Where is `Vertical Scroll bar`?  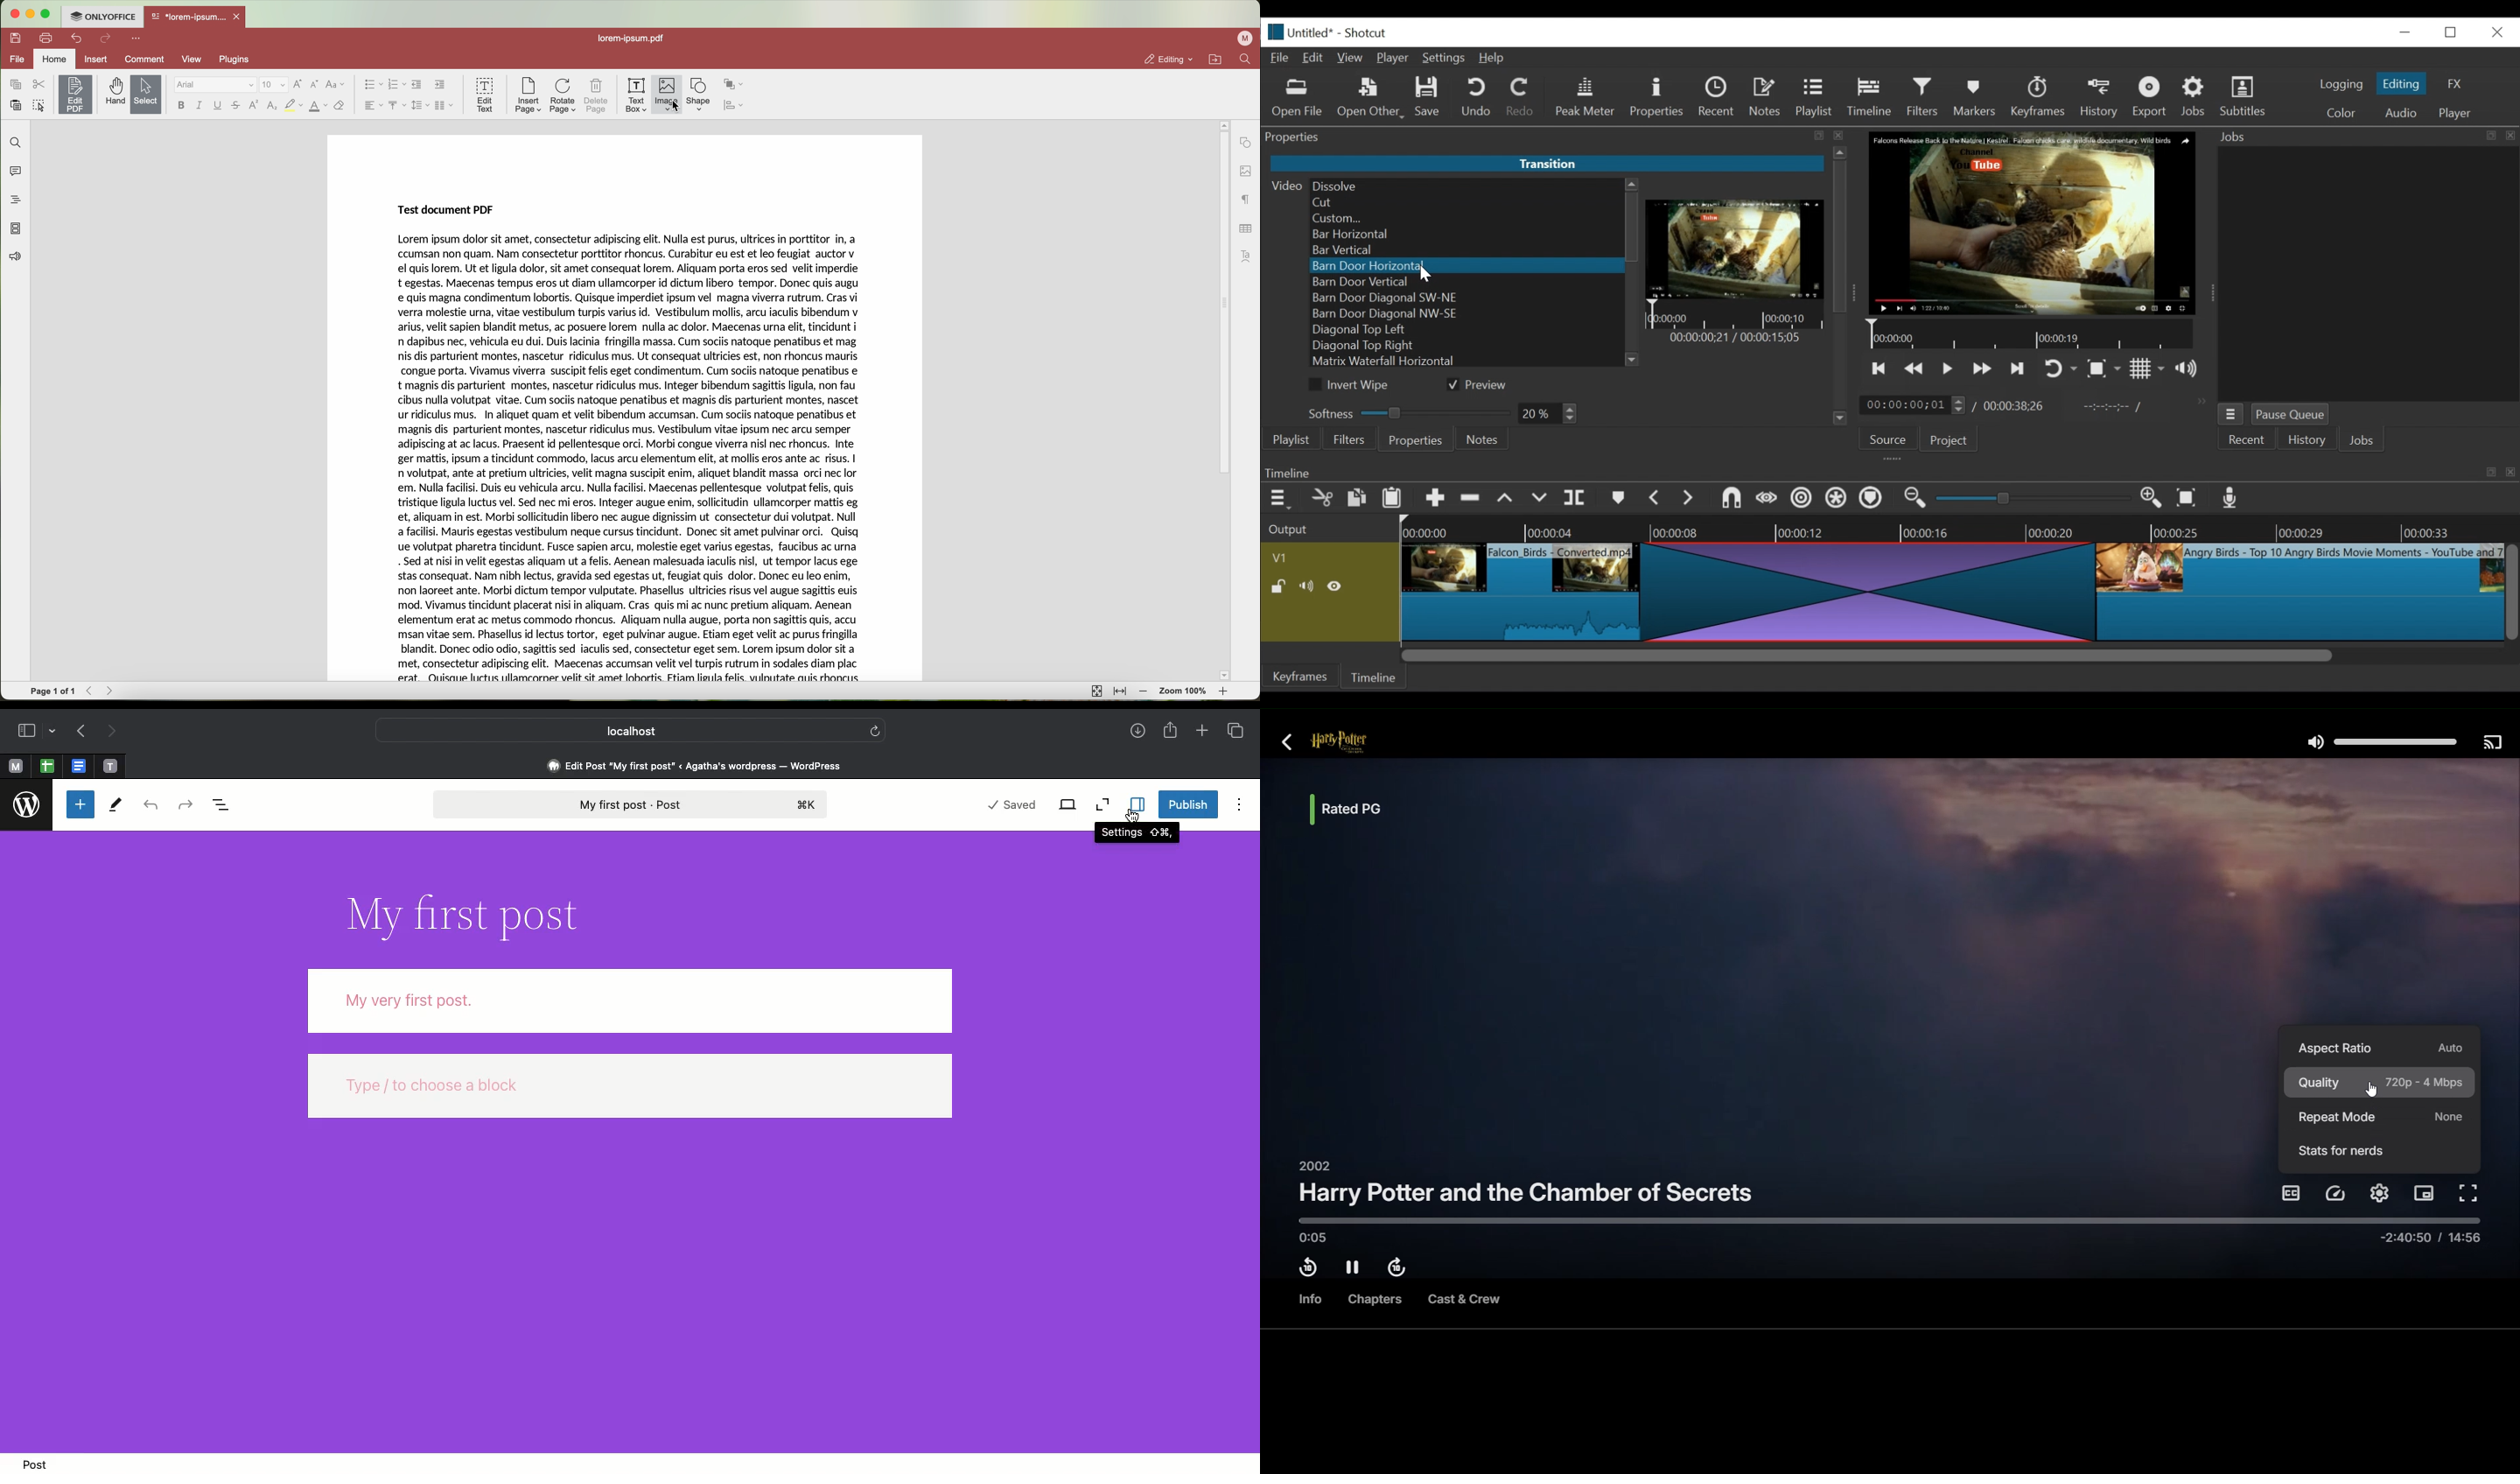
Vertical Scroll bar is located at coordinates (1632, 228).